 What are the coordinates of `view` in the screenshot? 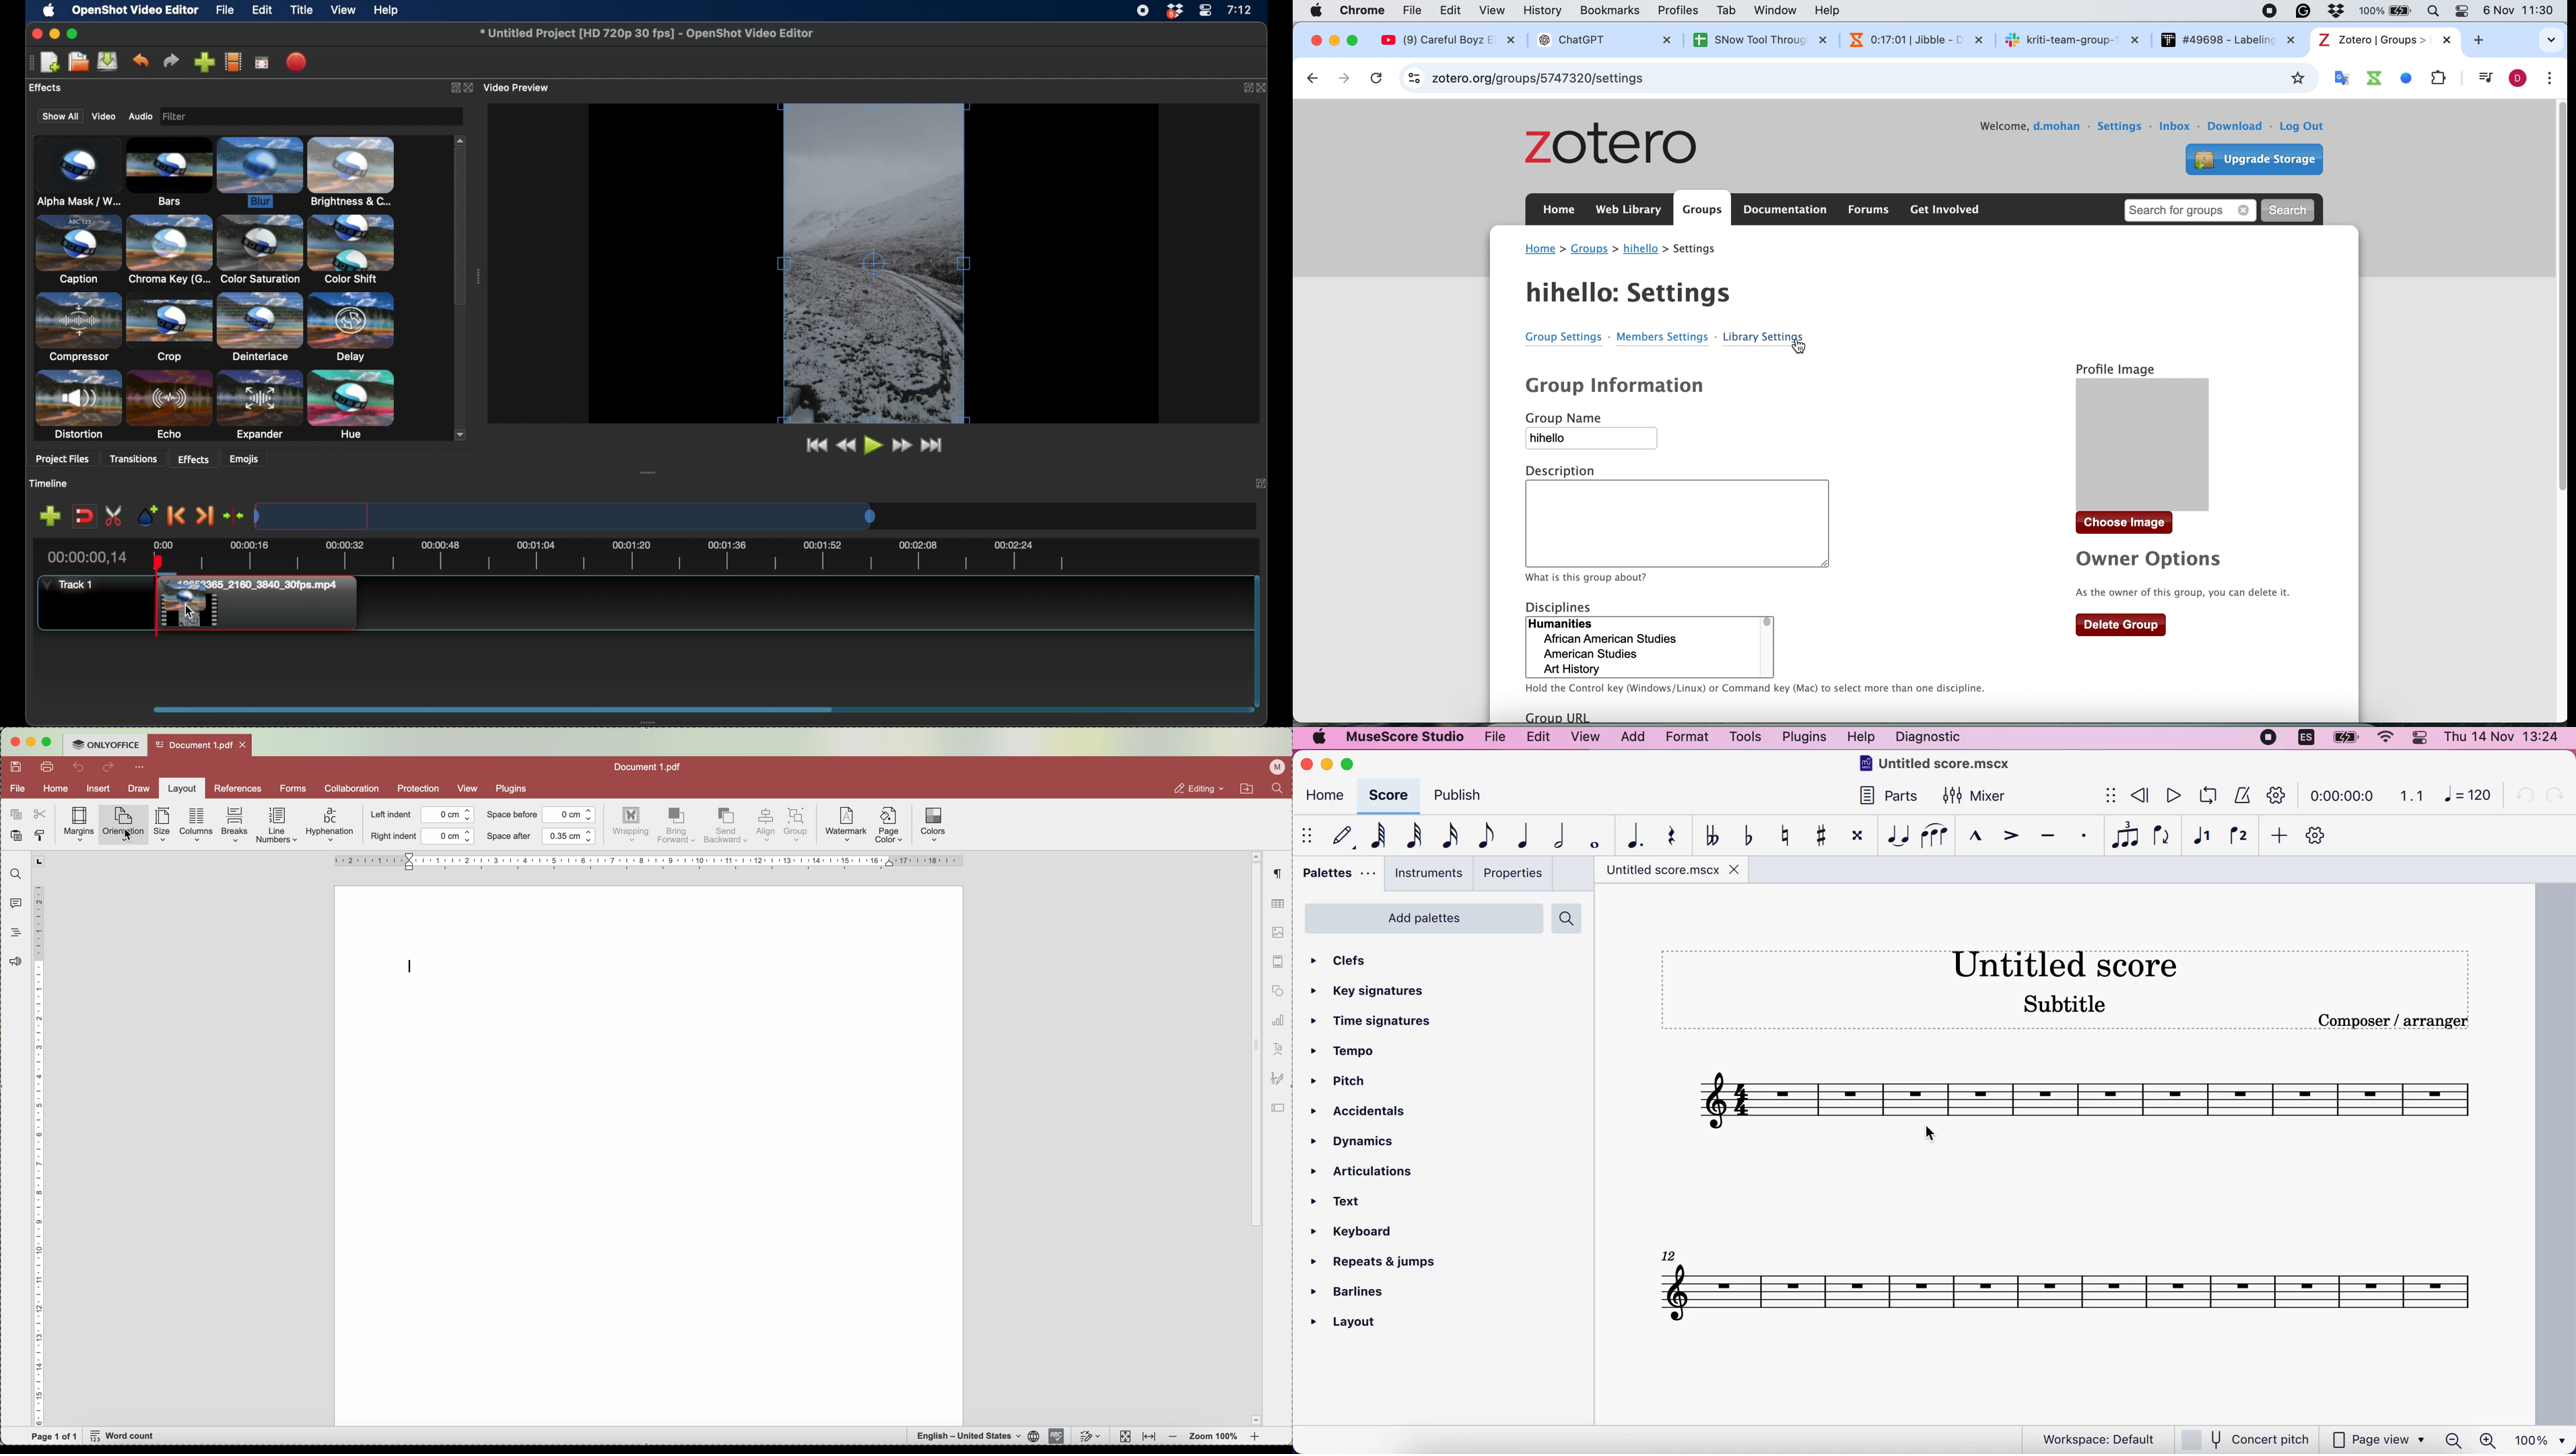 It's located at (1494, 10).